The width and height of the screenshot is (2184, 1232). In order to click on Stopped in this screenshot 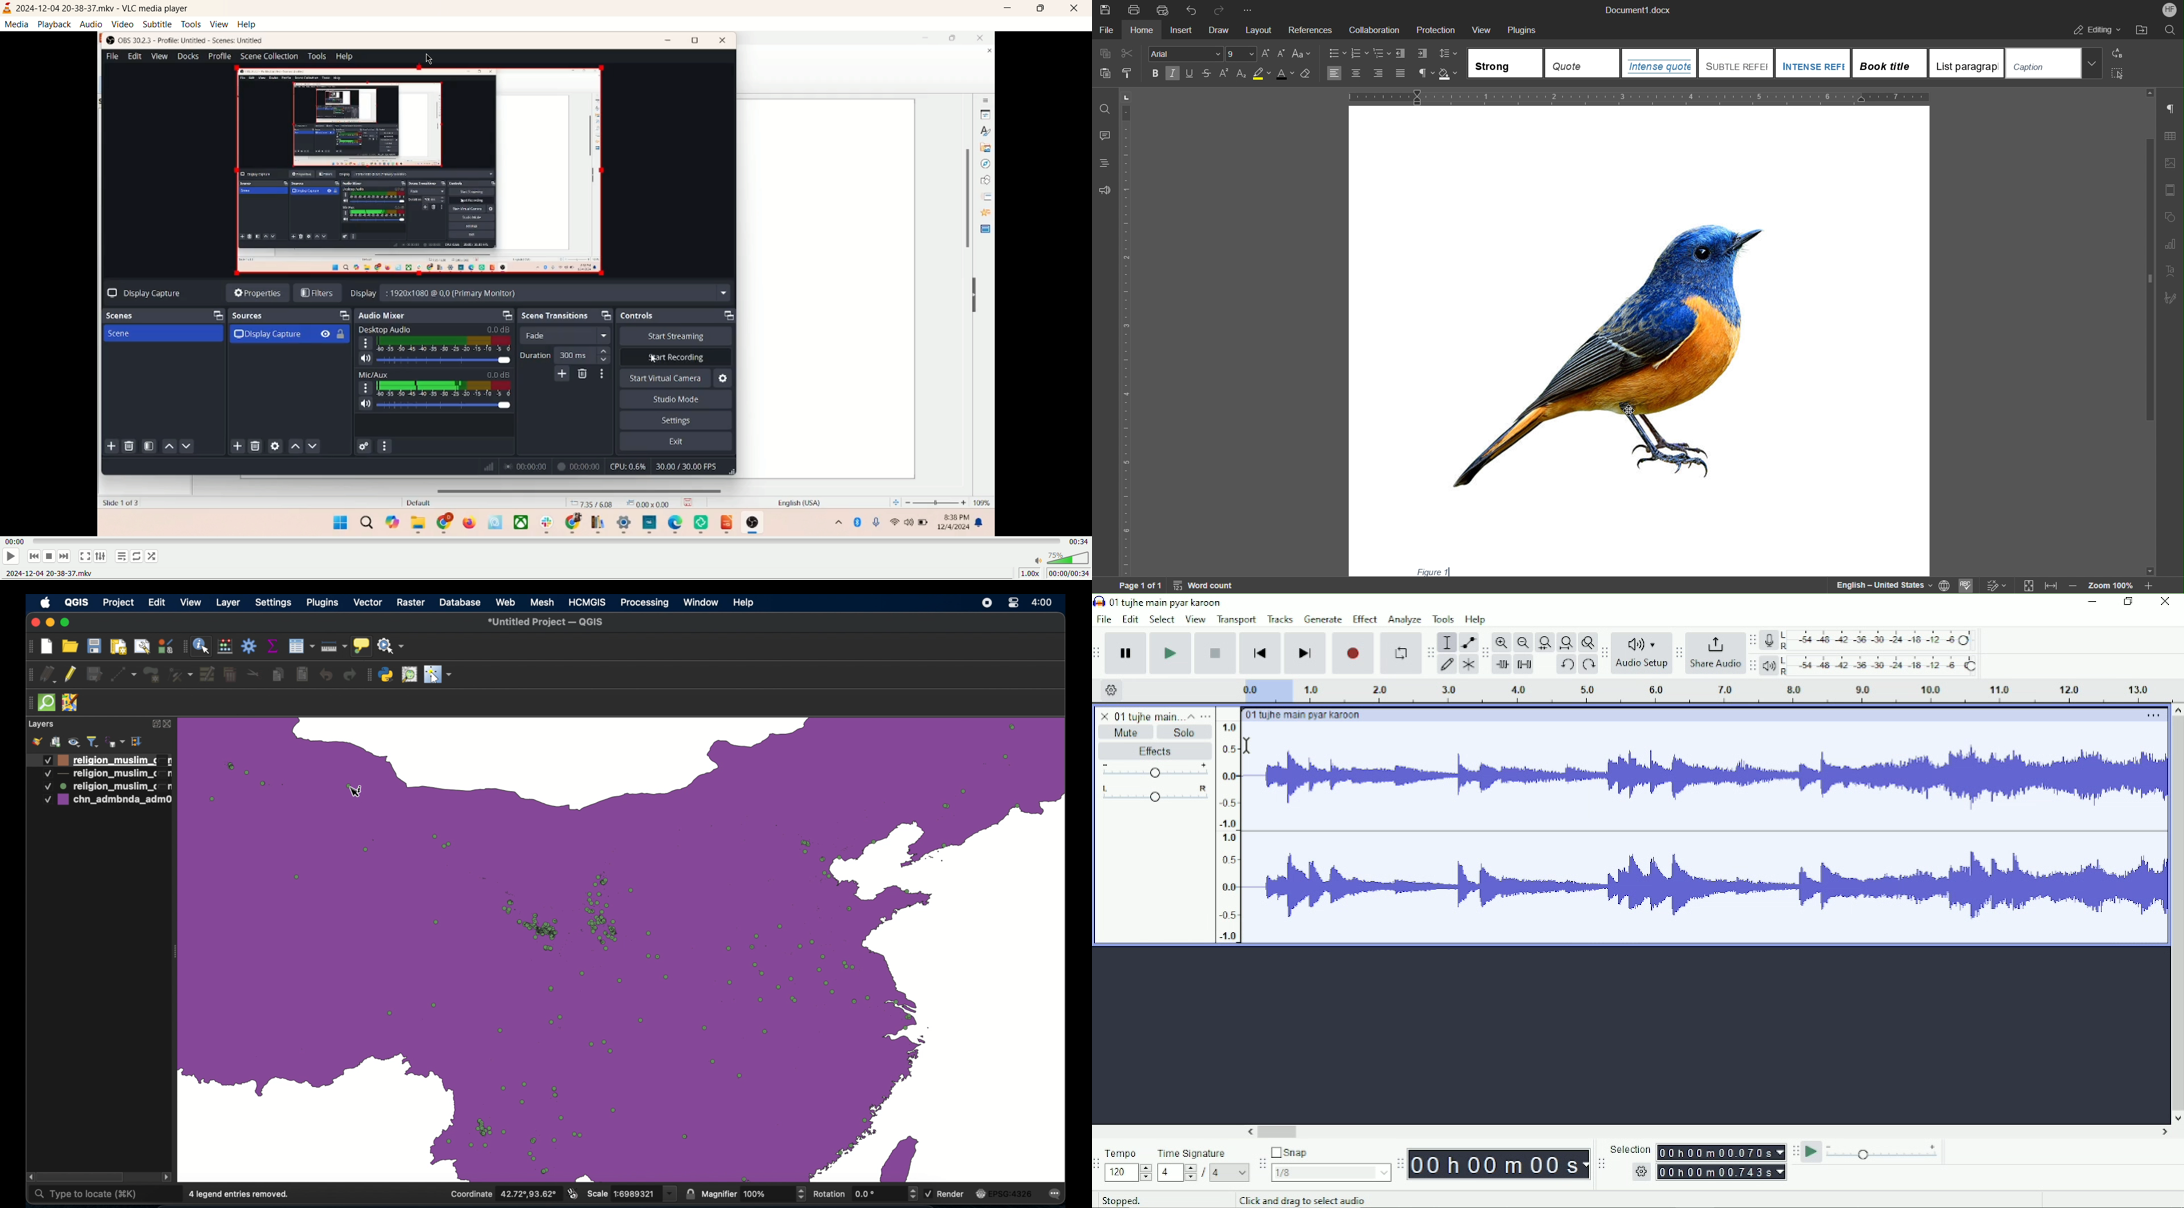, I will do `click(1135, 1198)`.